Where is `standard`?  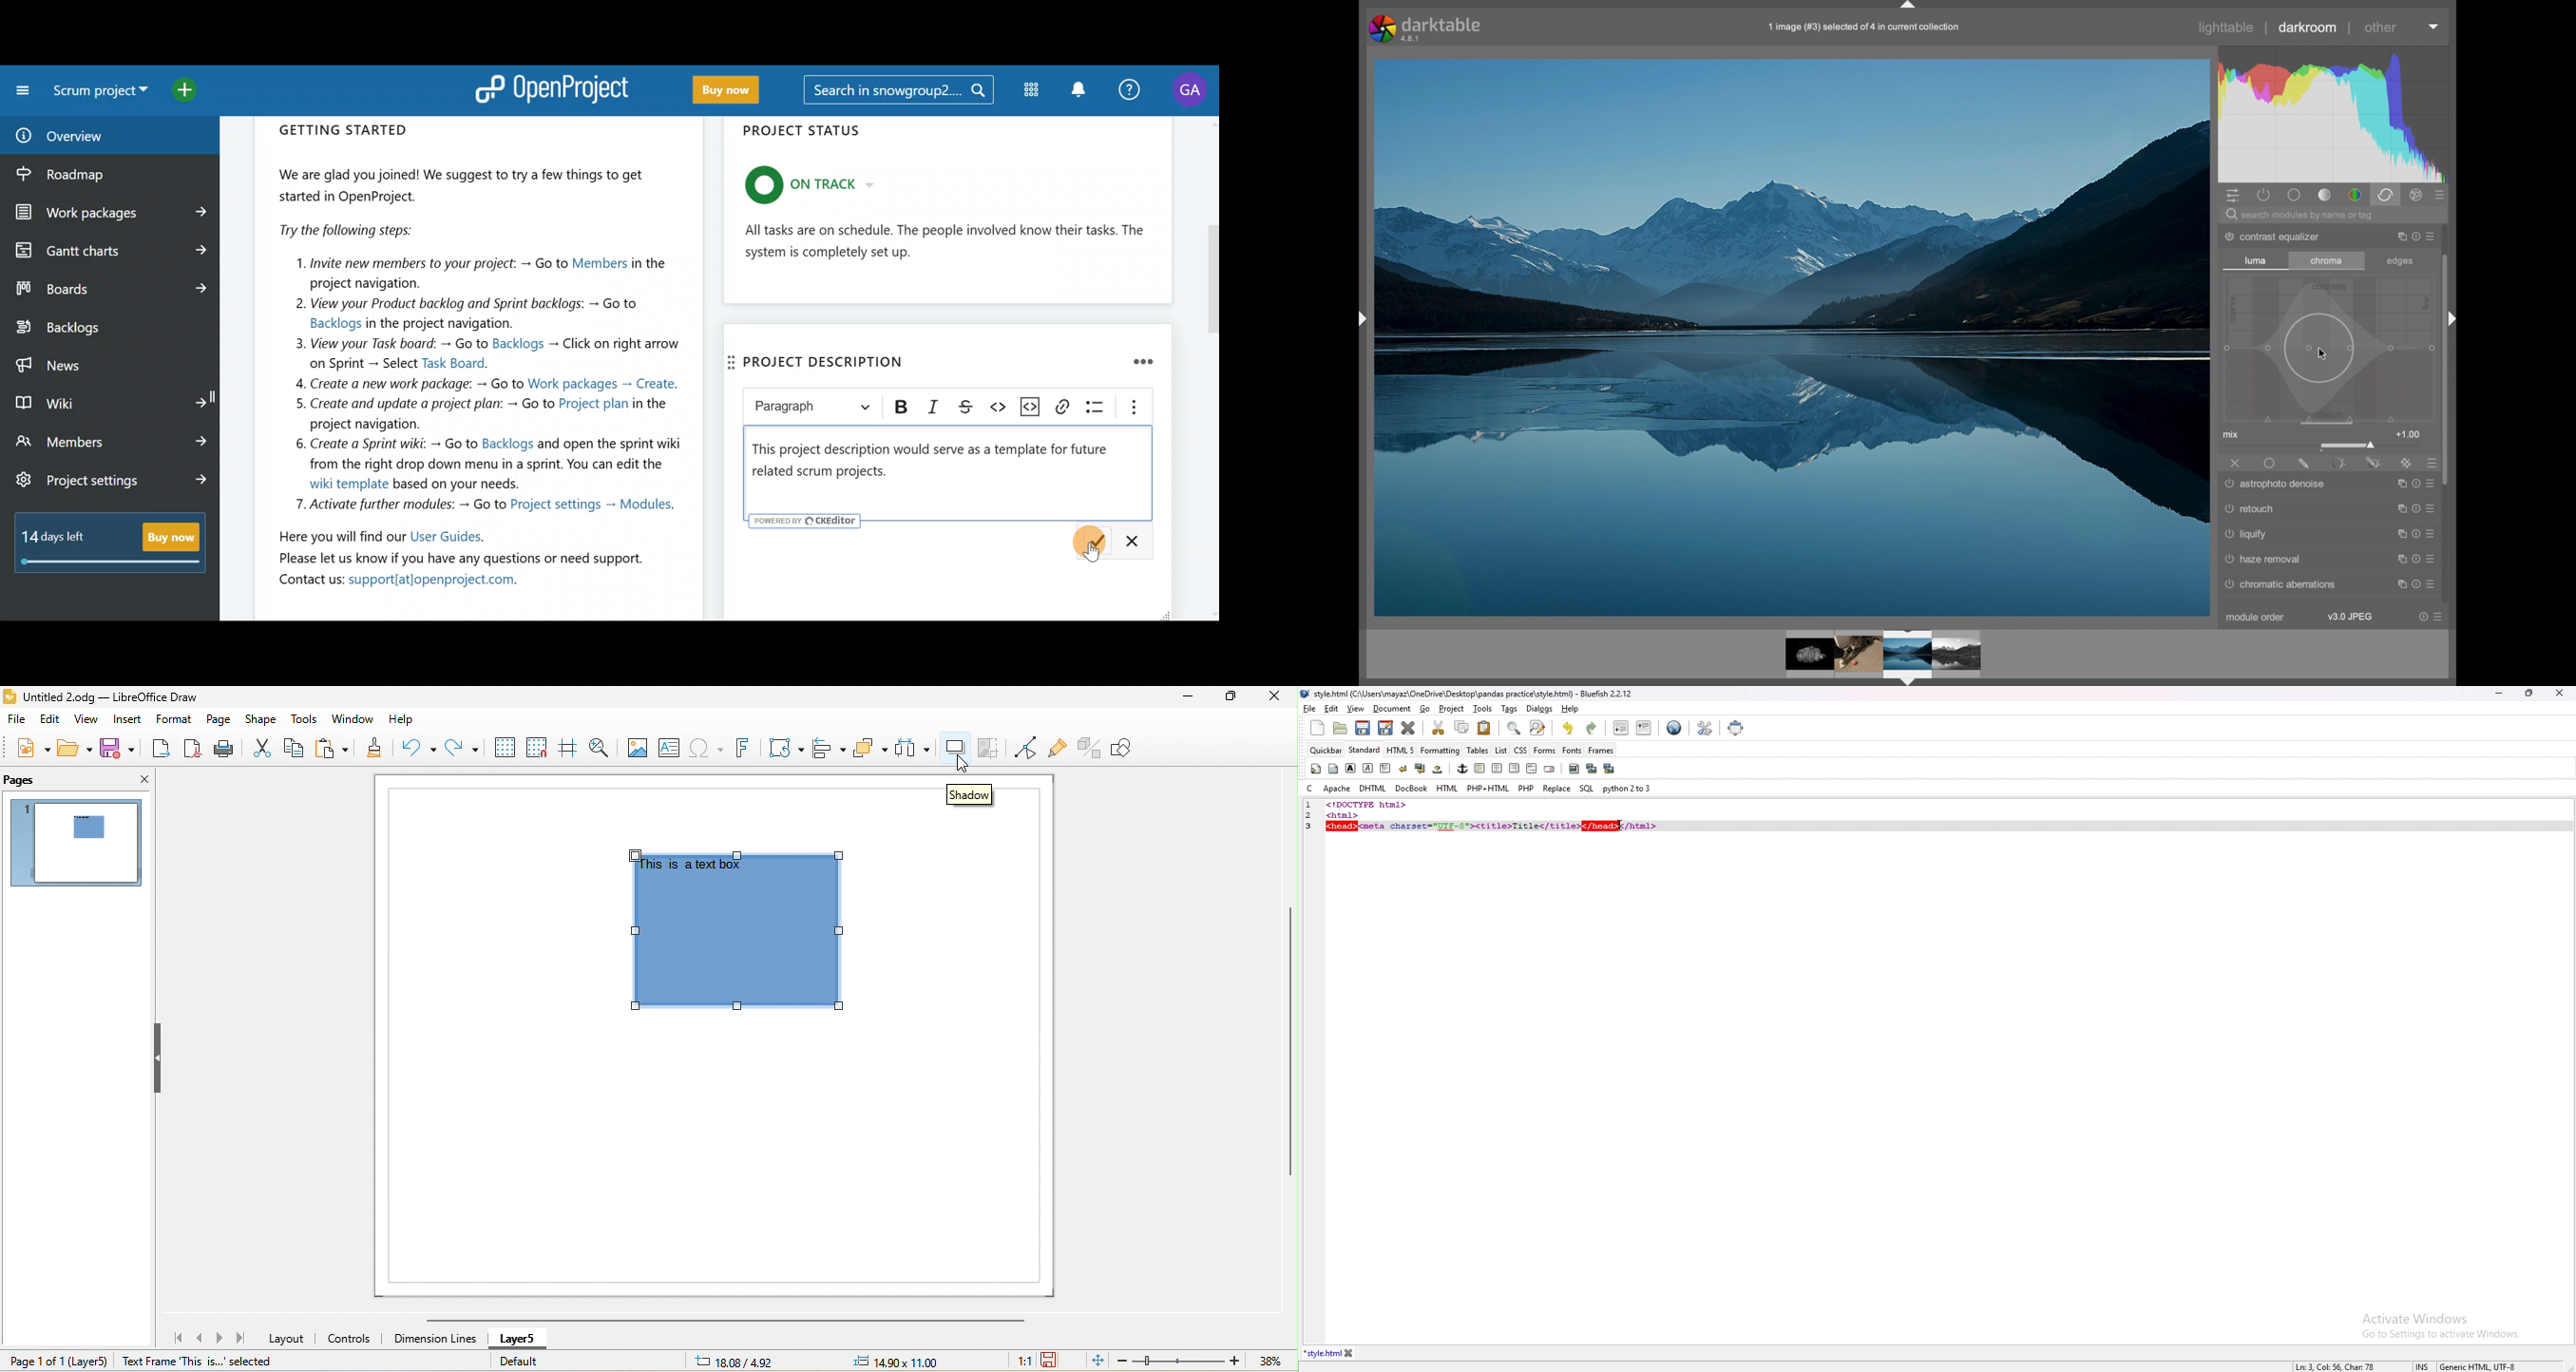 standard is located at coordinates (1365, 750).